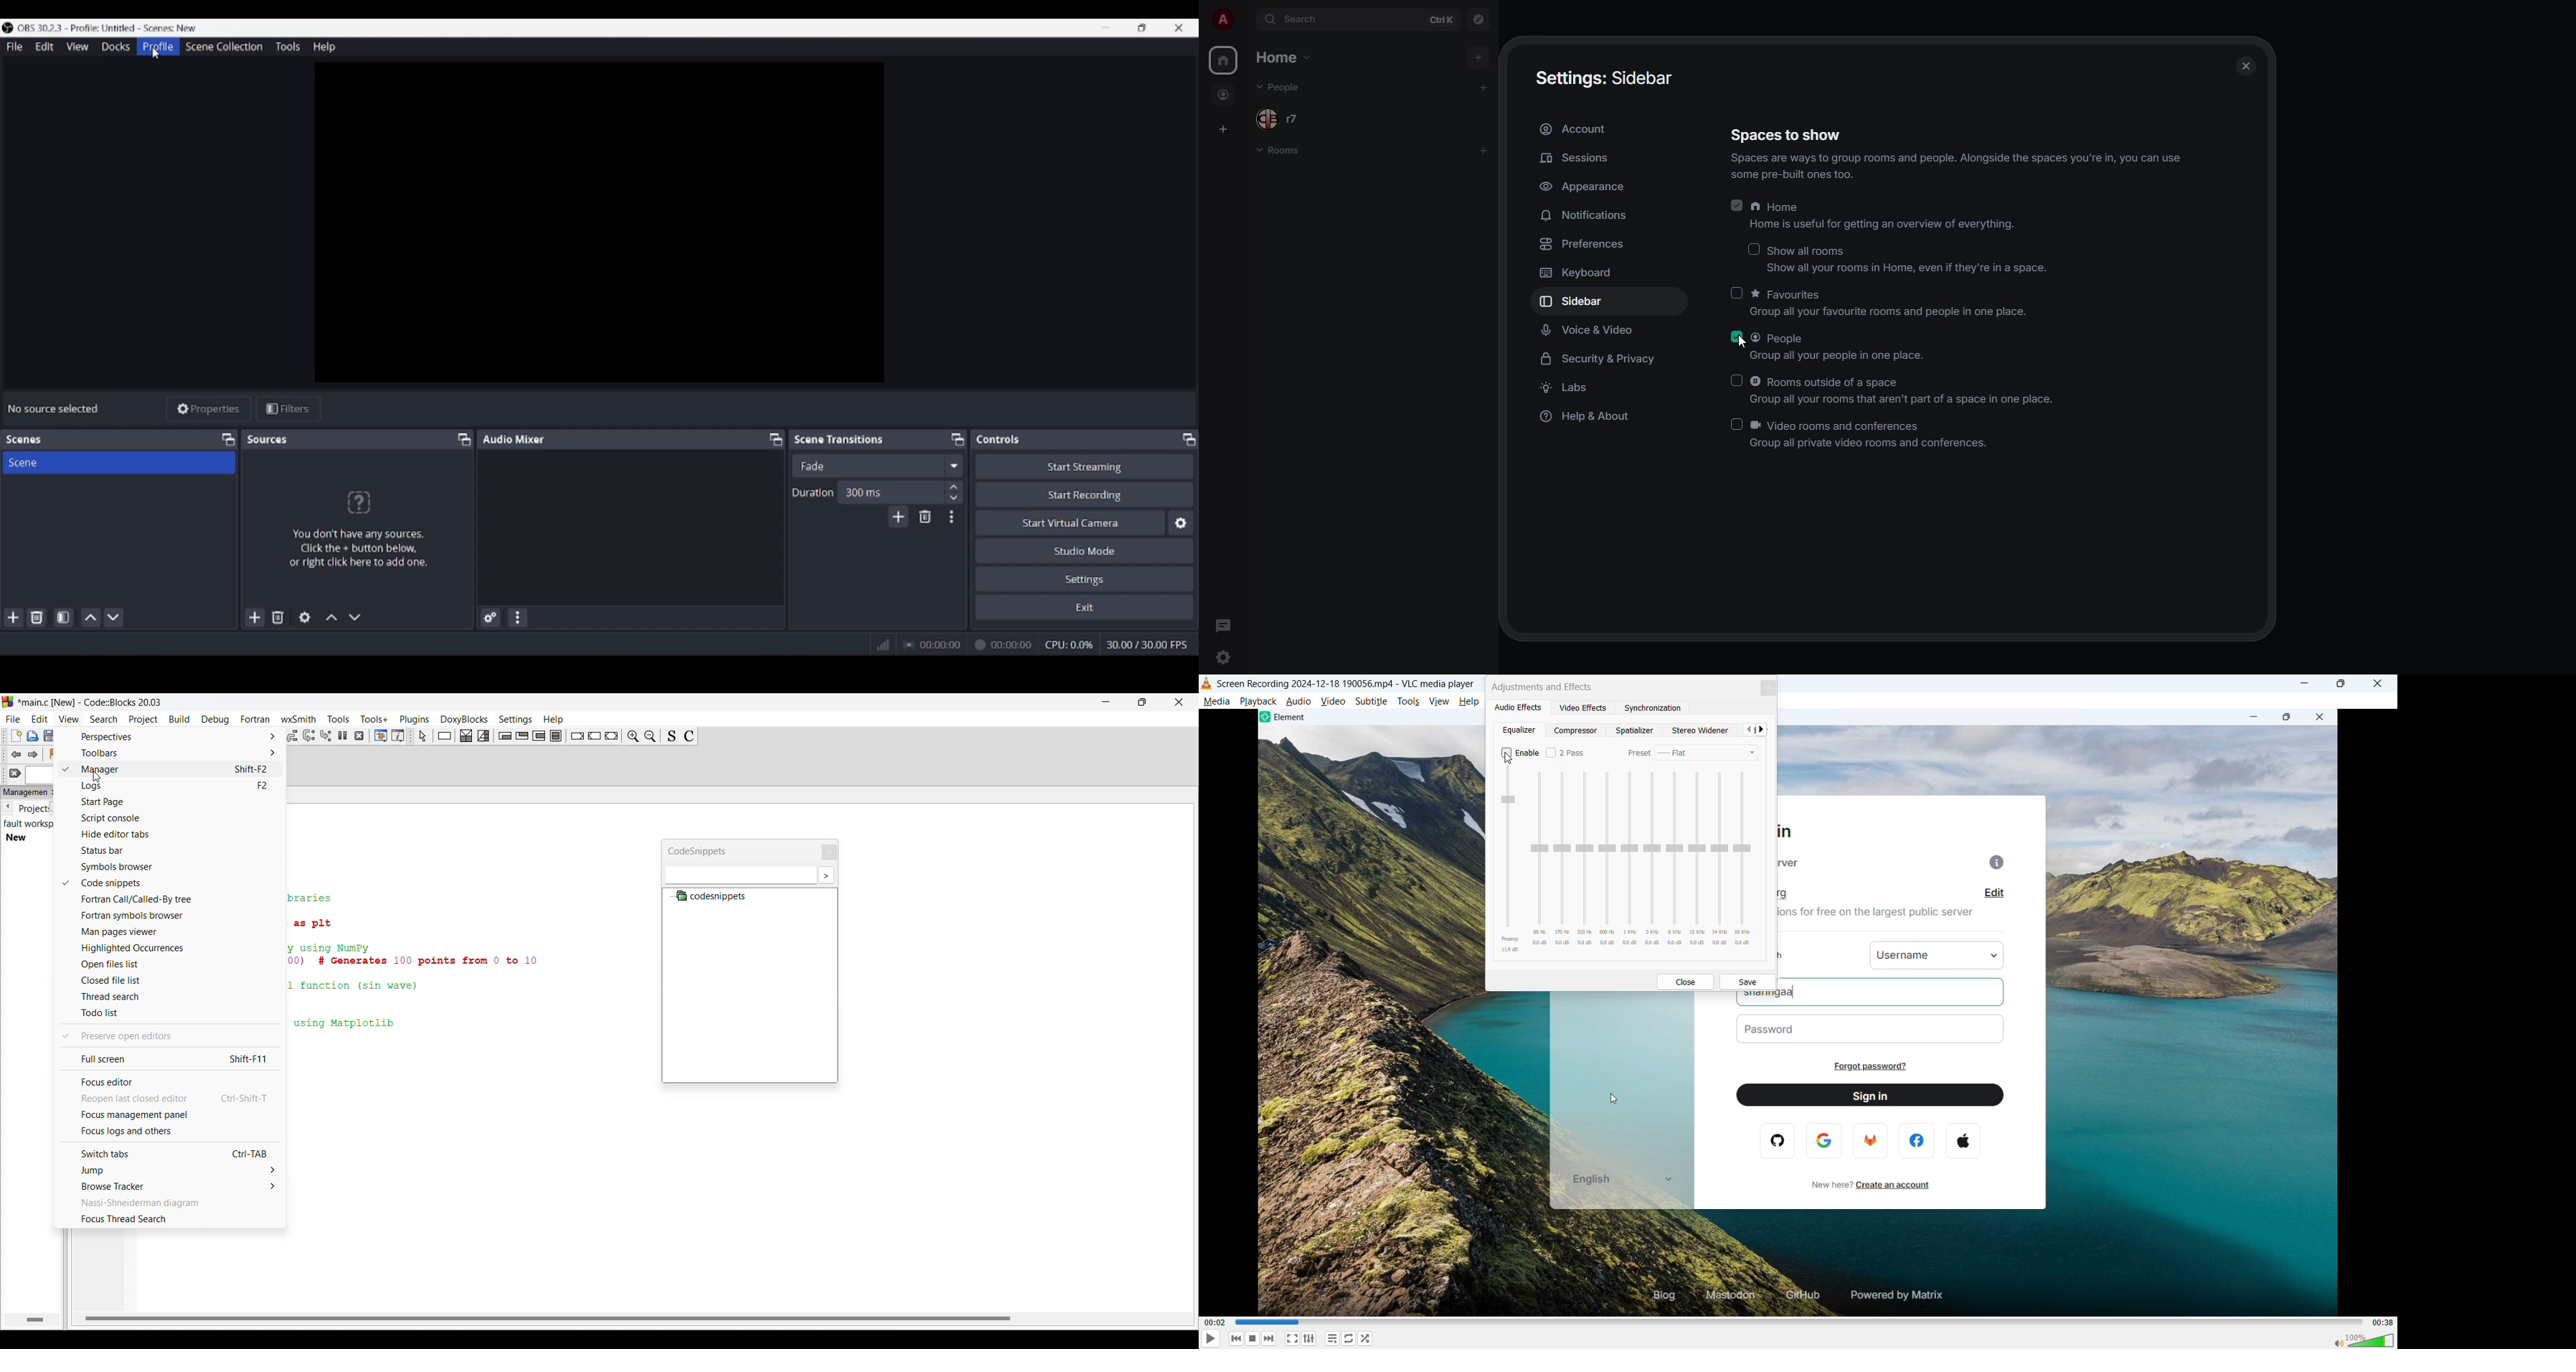 The height and width of the screenshot is (1372, 2576). Describe the element at coordinates (1070, 645) in the screenshot. I see `CPU` at that location.